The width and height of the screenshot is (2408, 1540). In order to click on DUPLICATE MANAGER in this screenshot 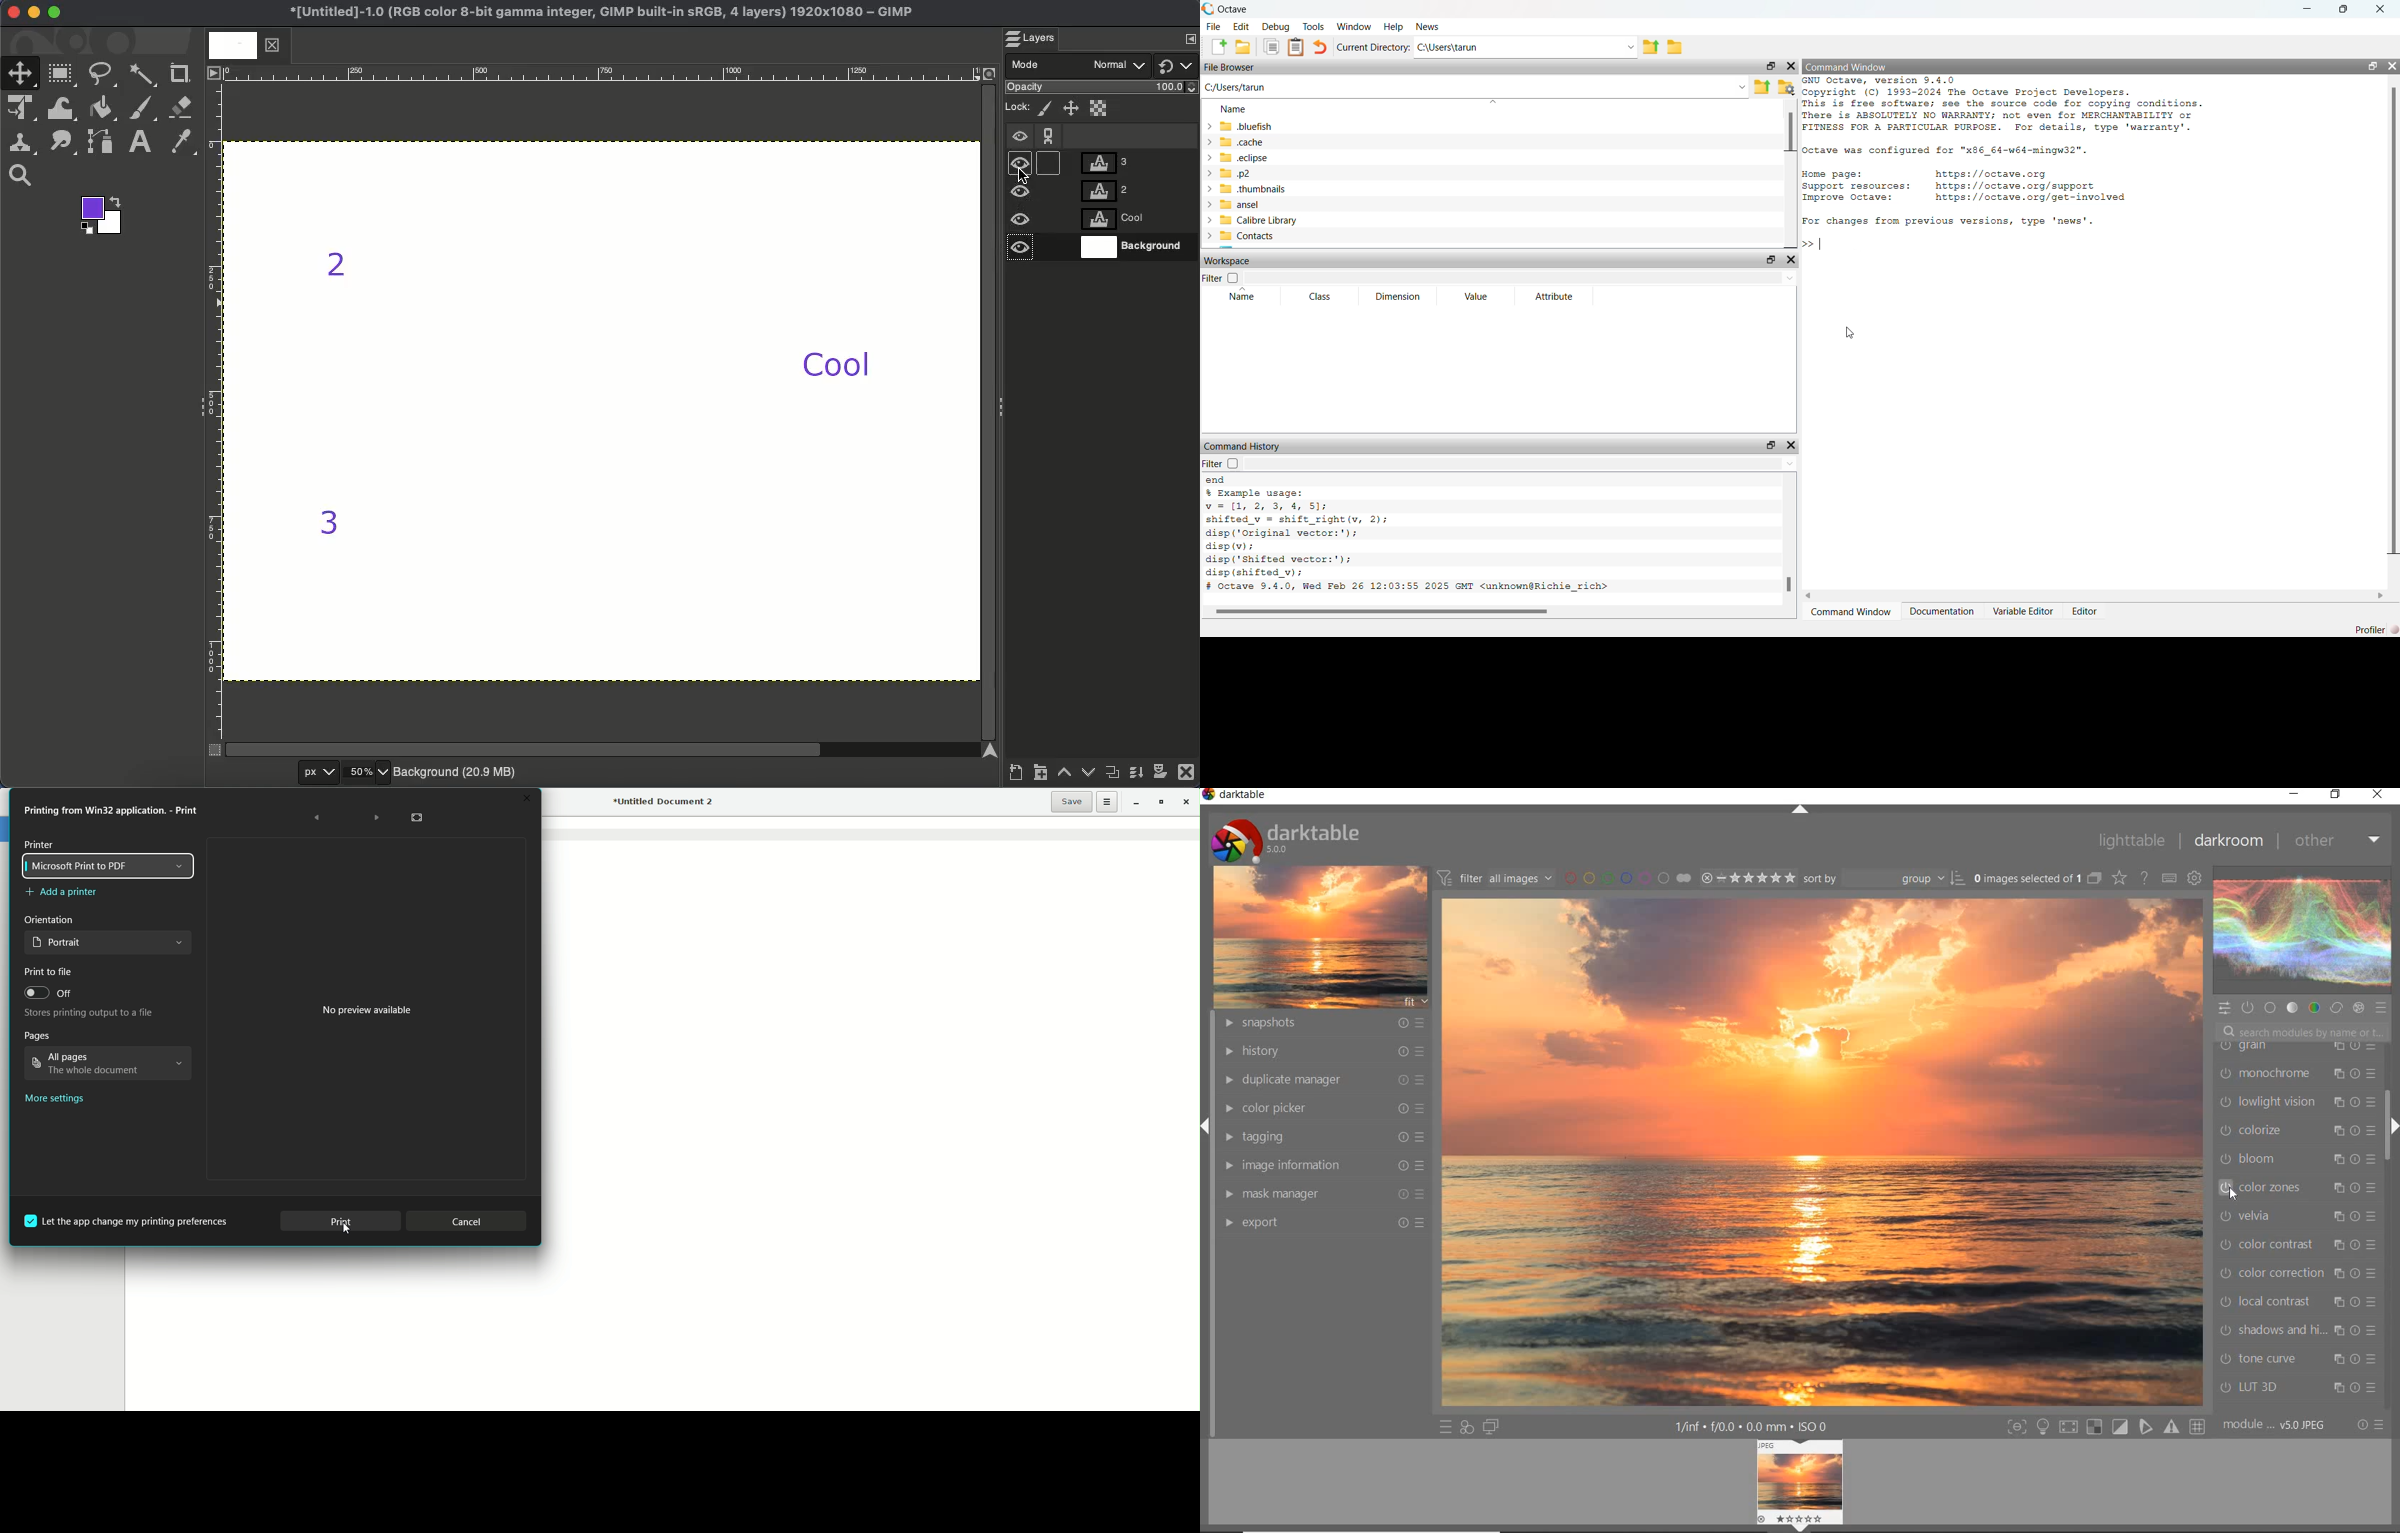, I will do `click(1321, 1078)`.